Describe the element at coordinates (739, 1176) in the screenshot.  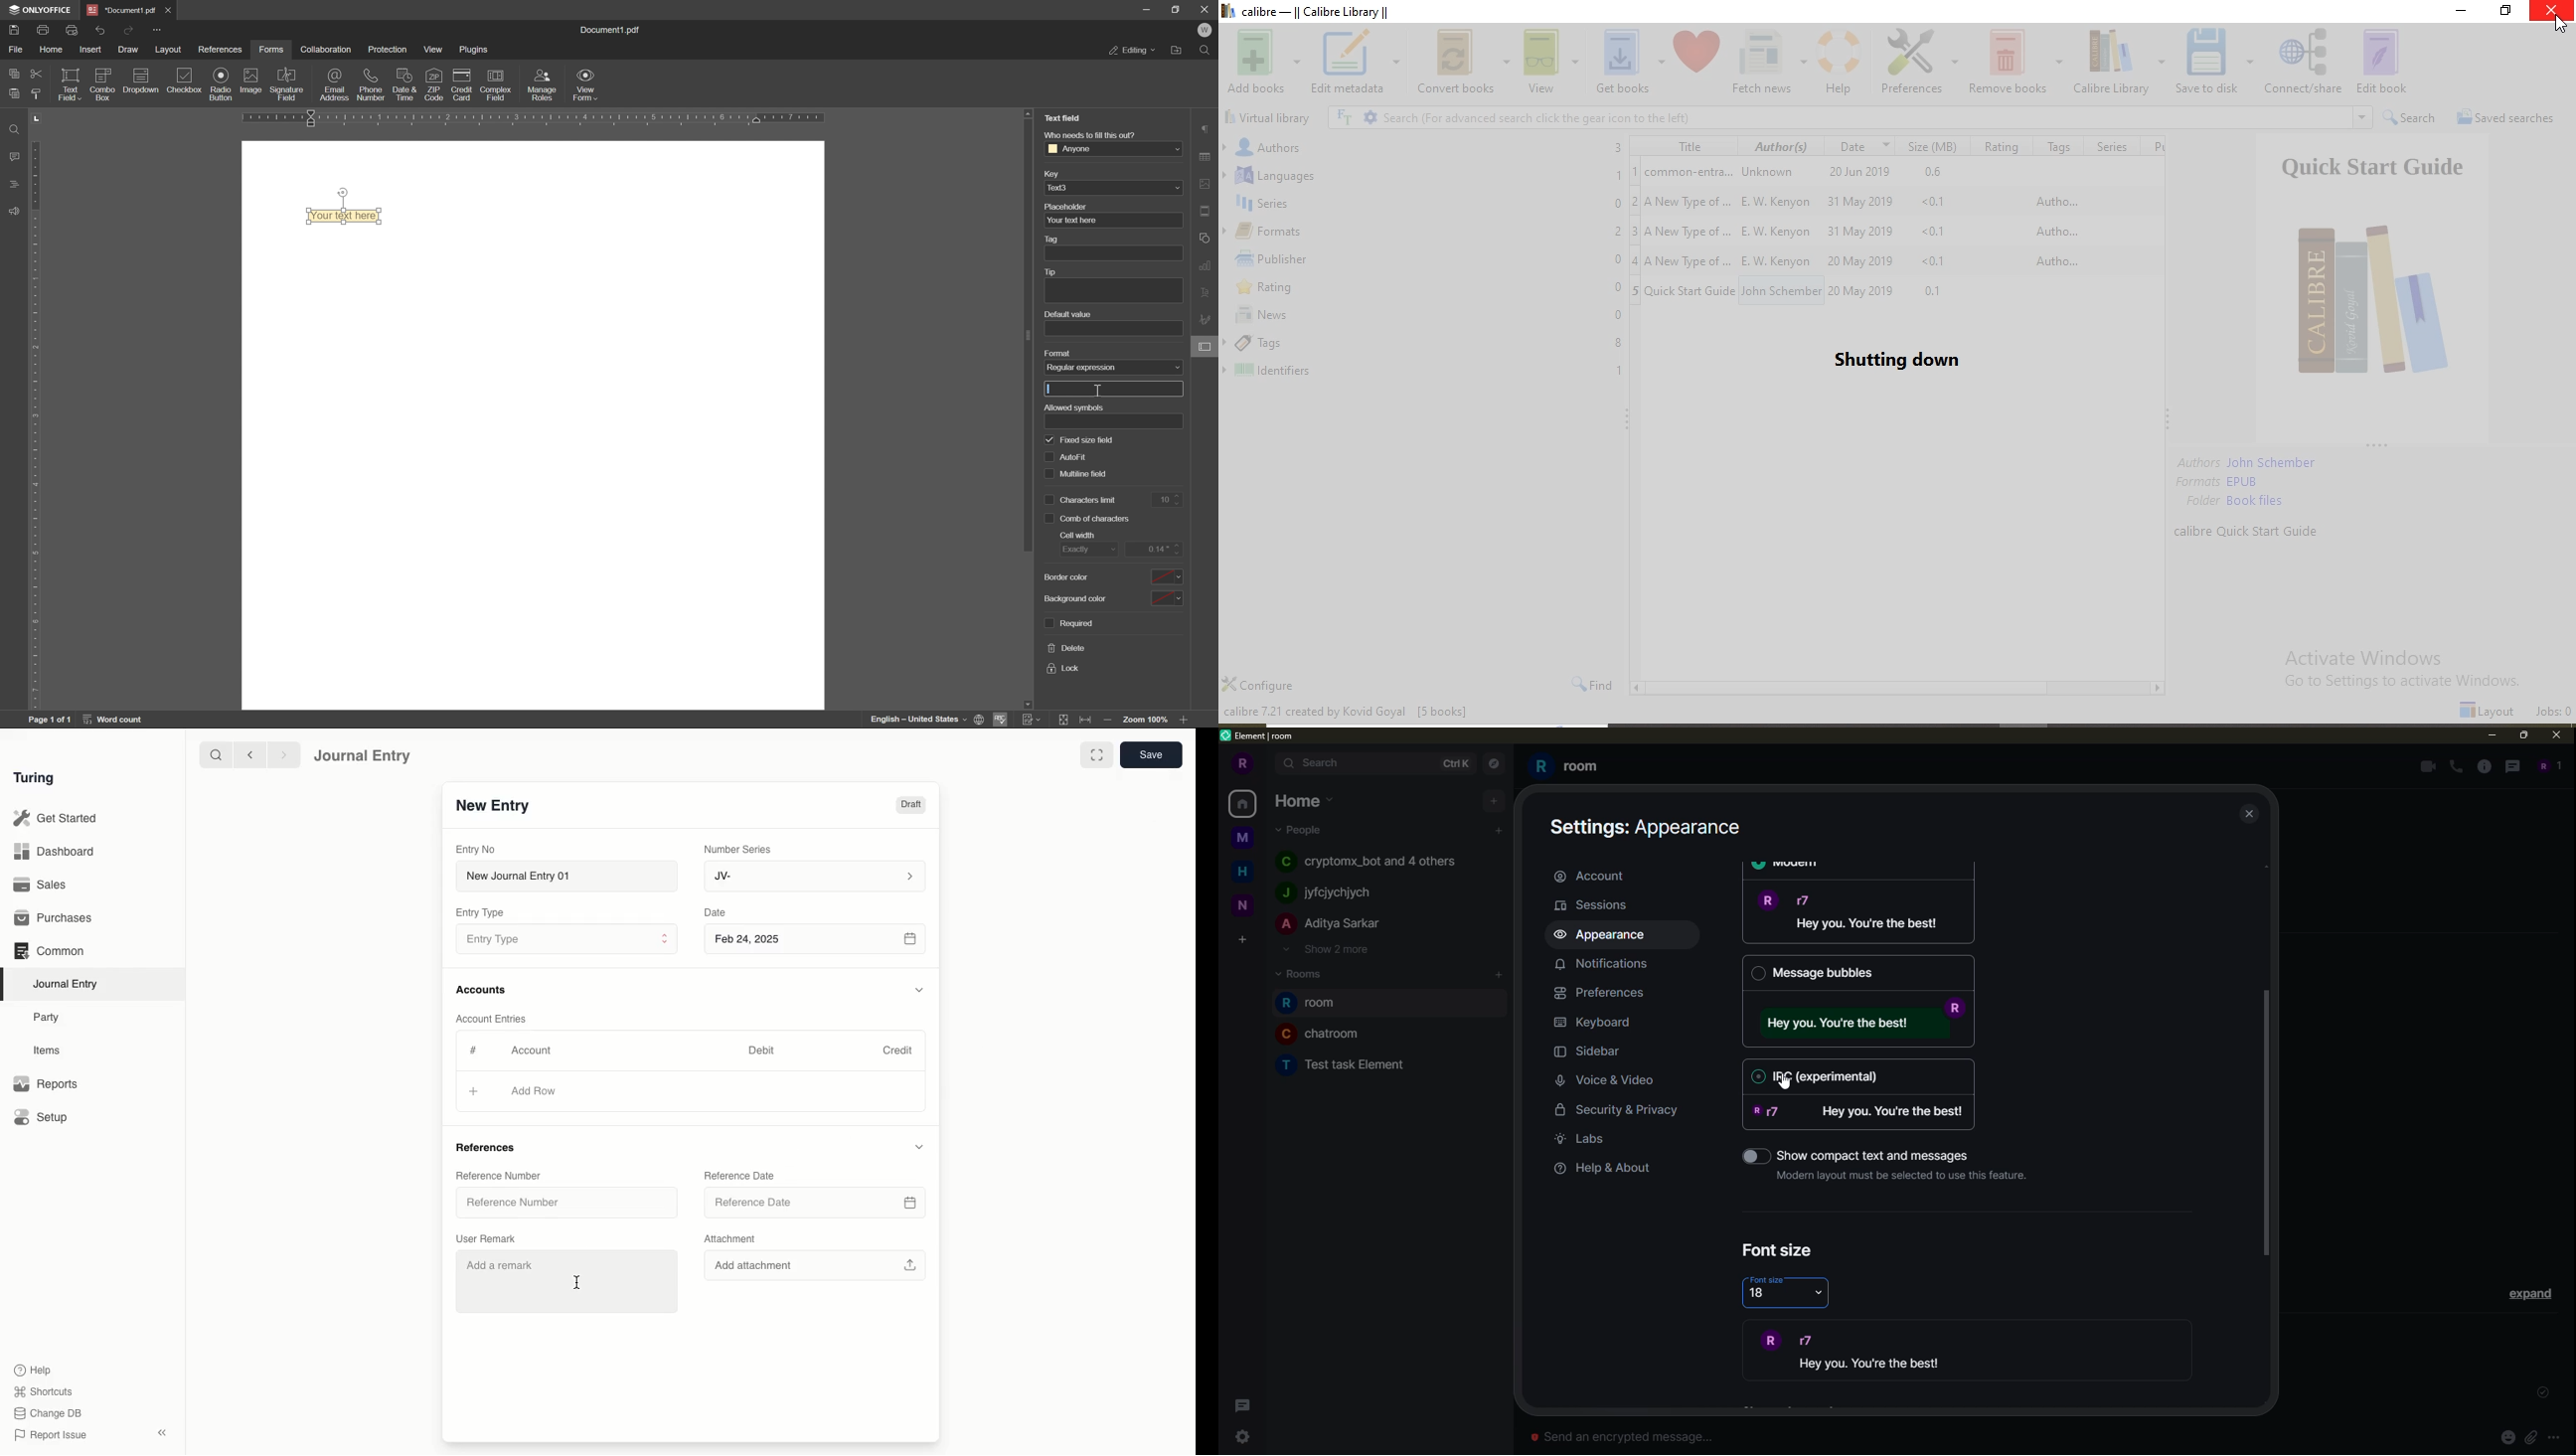
I see `Reference Date` at that location.